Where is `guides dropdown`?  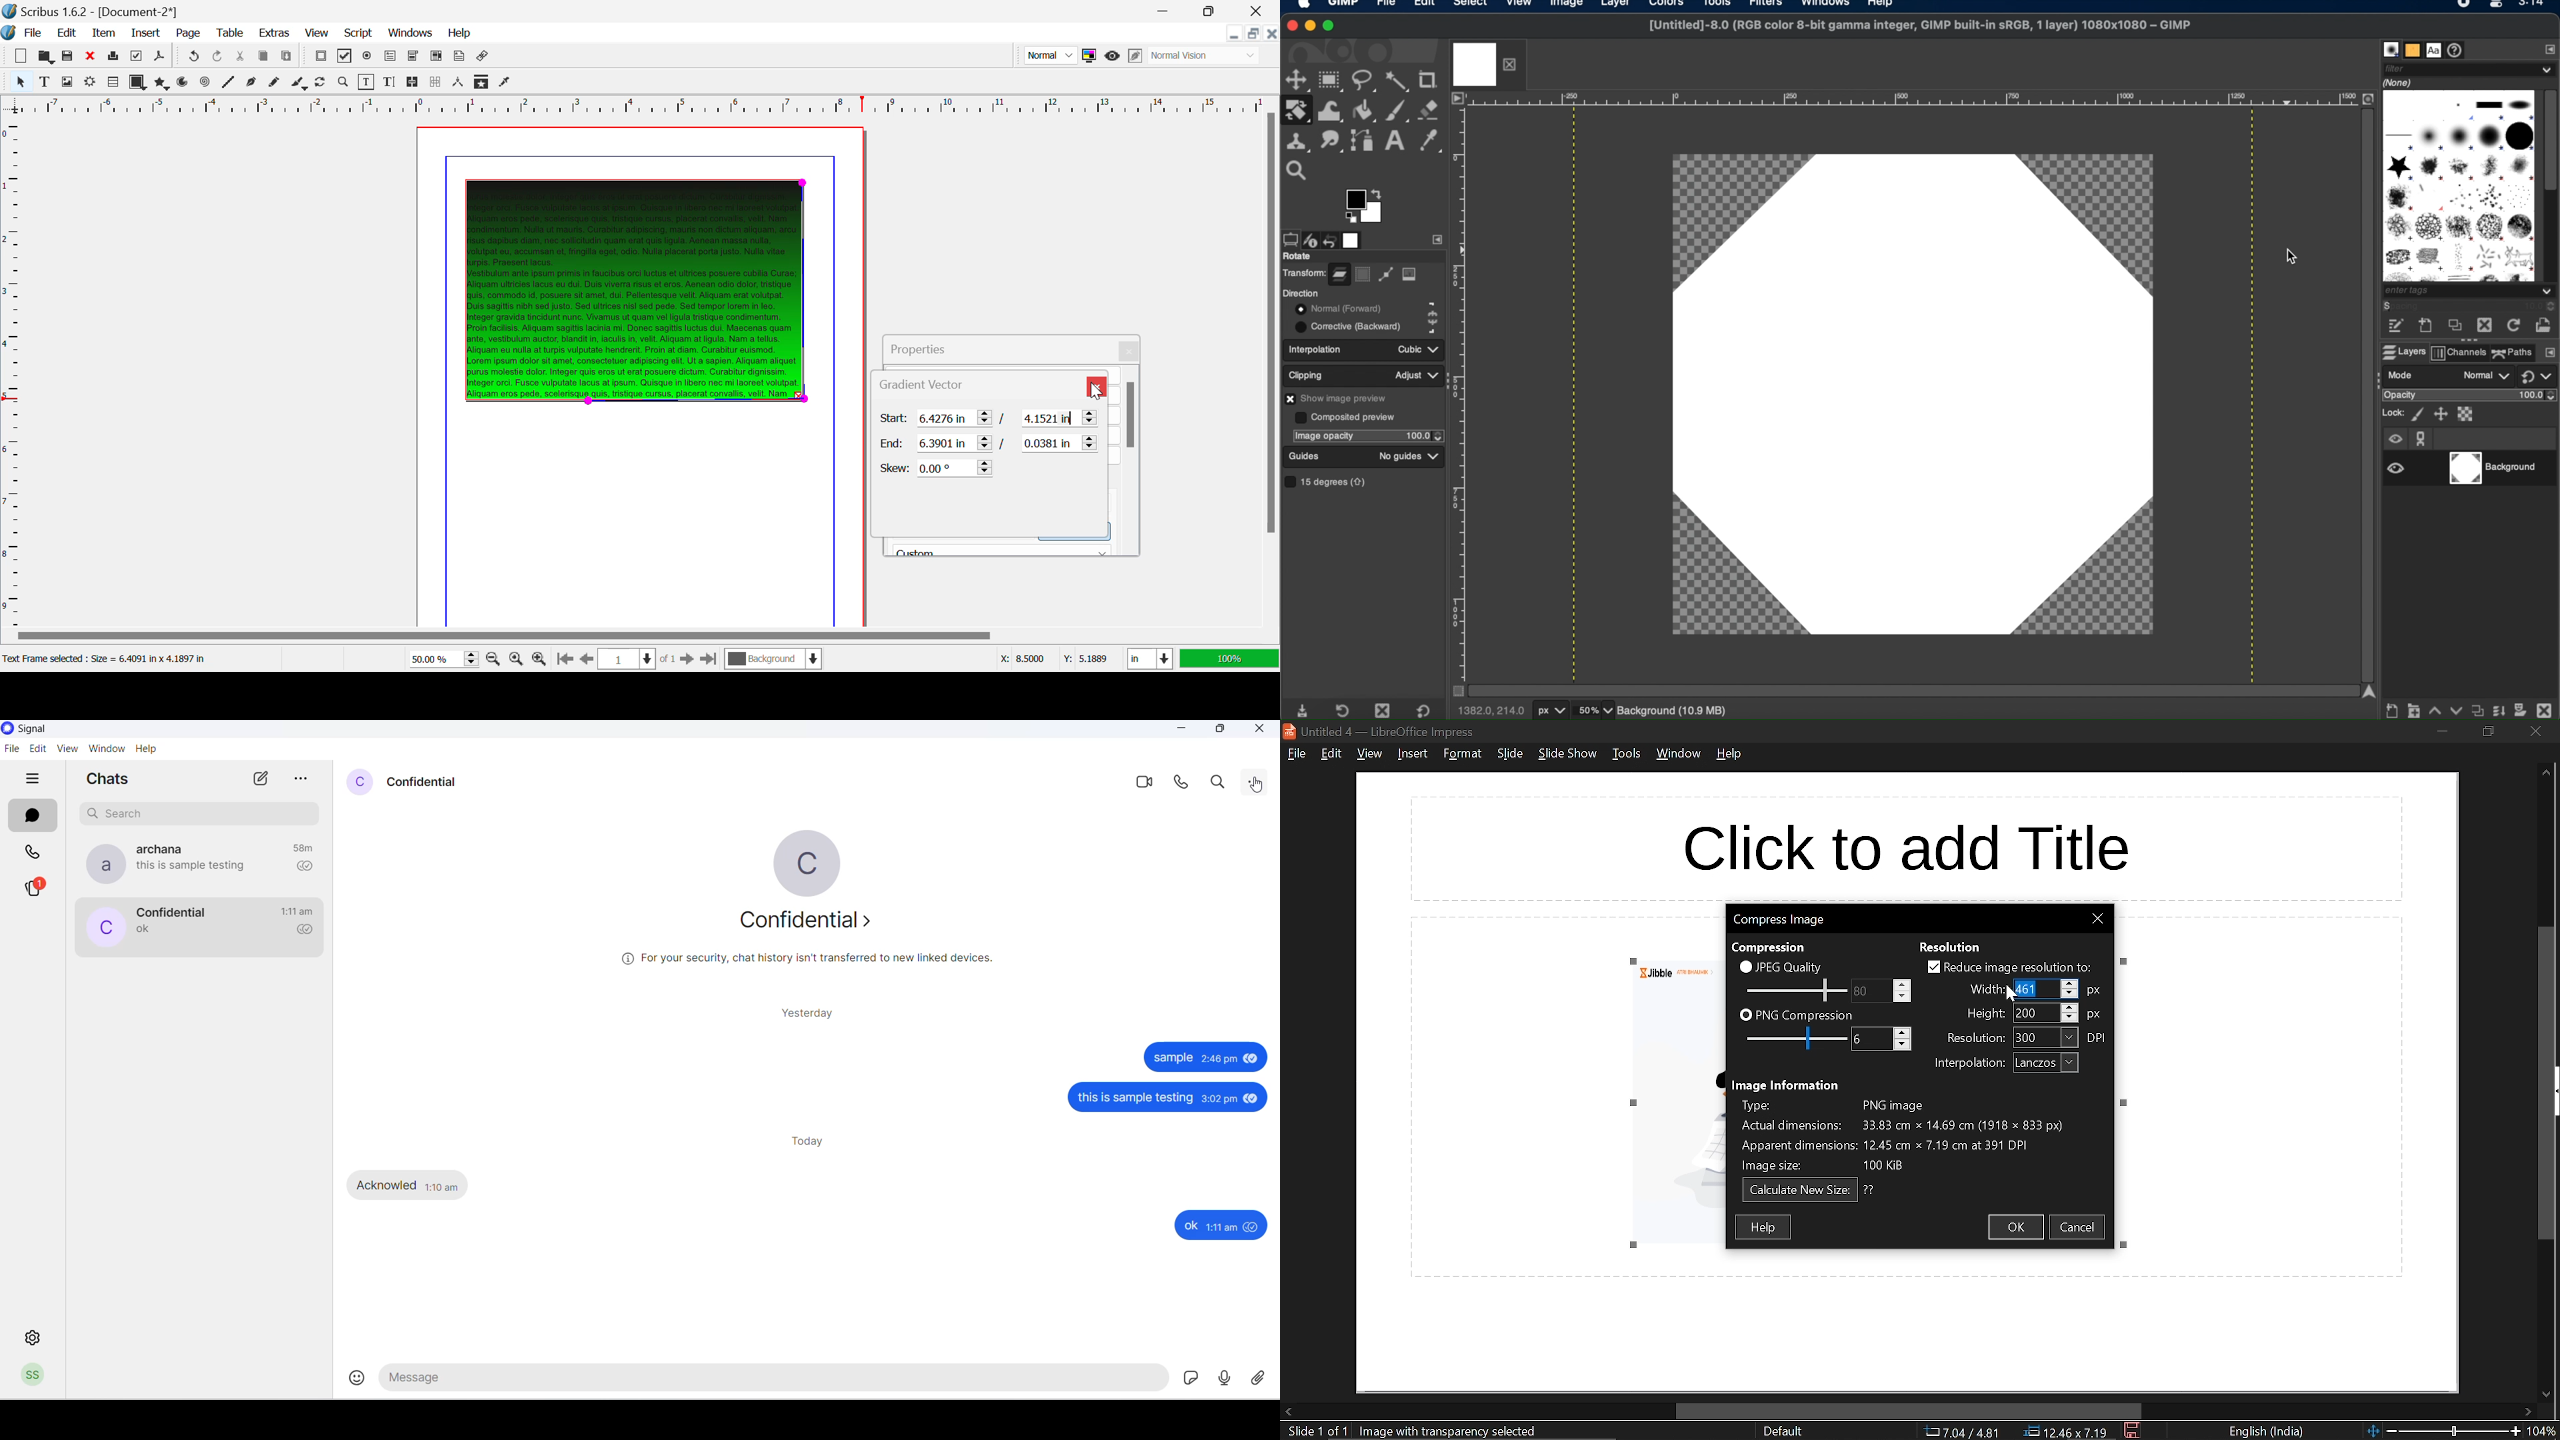
guides dropdown is located at coordinates (1435, 457).